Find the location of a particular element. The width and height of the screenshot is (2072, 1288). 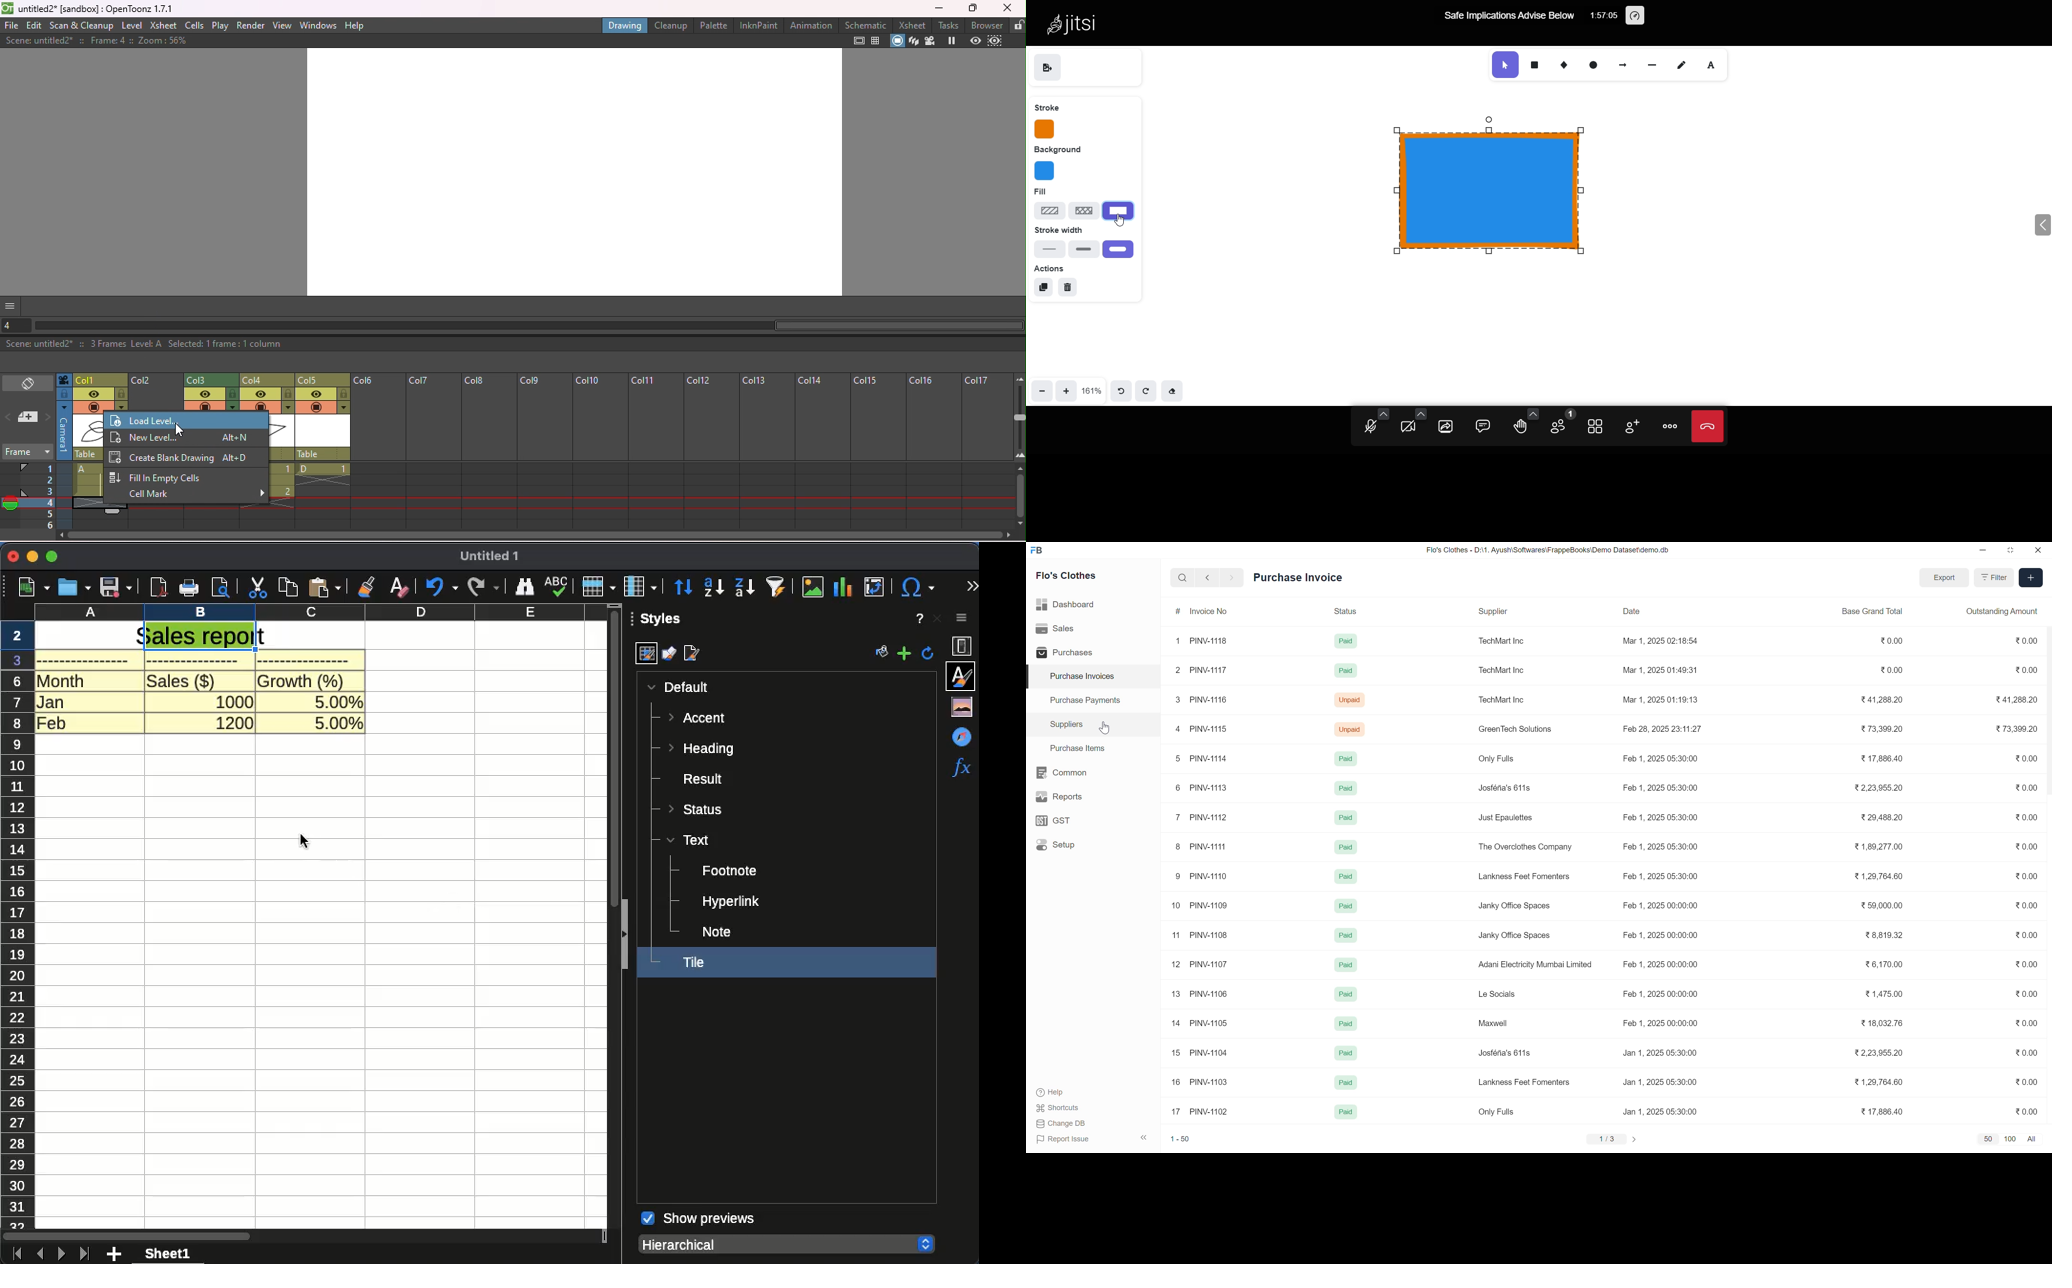

Paid is located at coordinates (1346, 904).